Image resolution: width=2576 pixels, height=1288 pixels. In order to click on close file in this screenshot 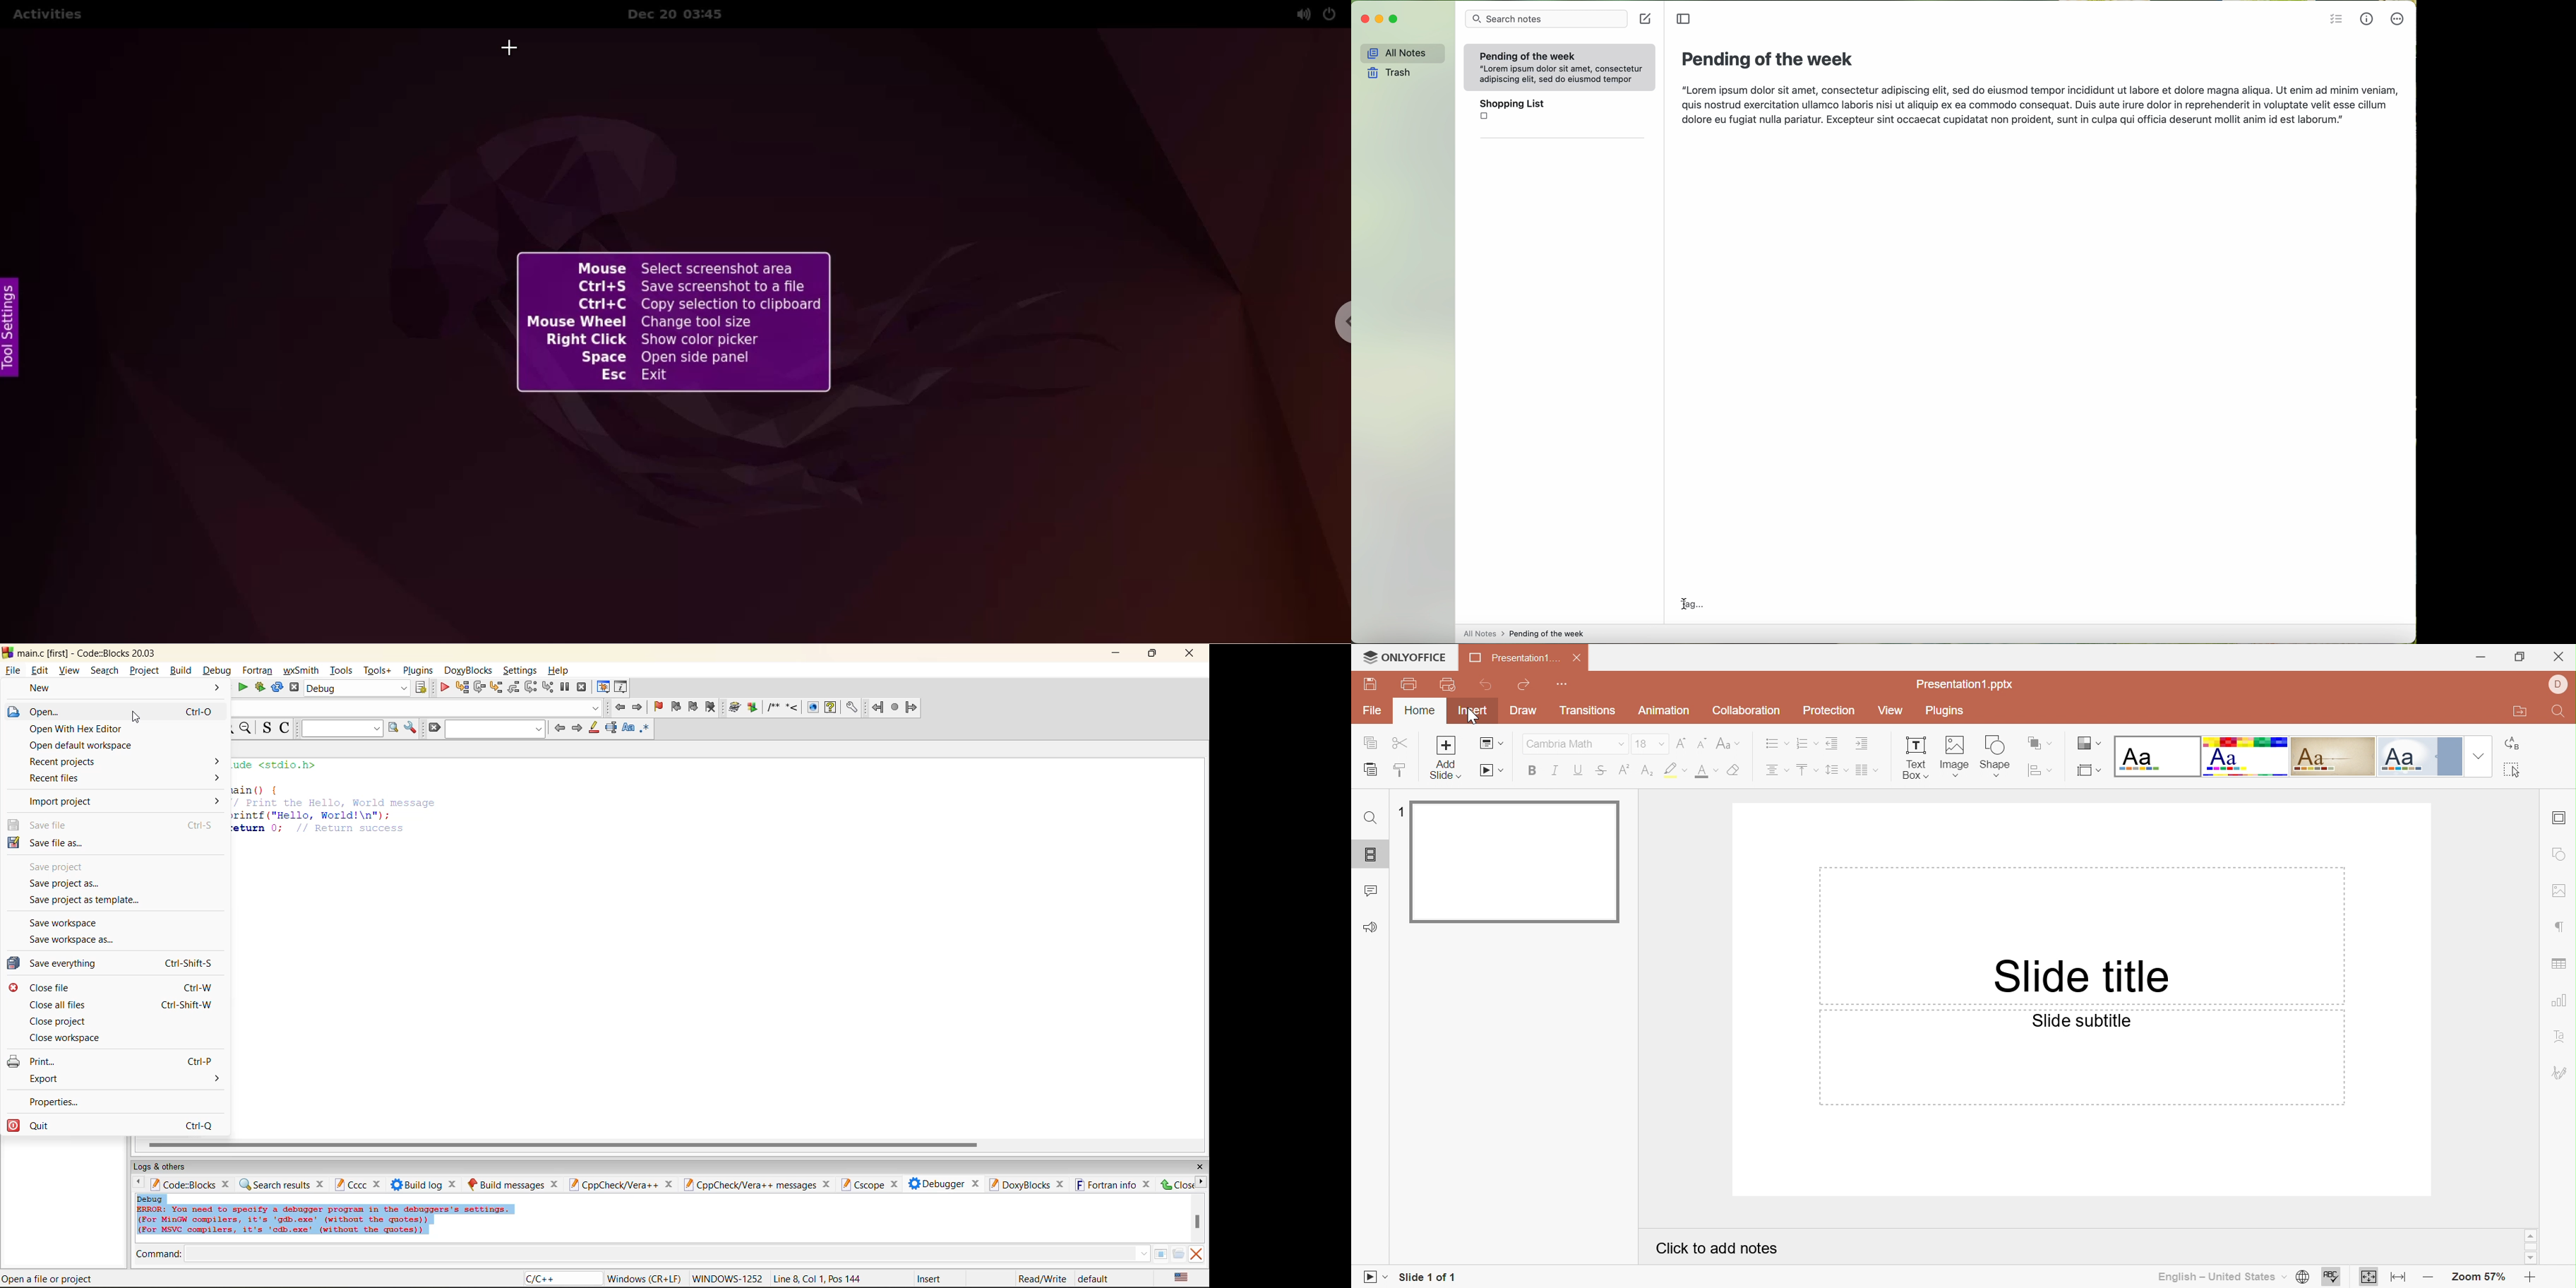, I will do `click(121, 987)`.